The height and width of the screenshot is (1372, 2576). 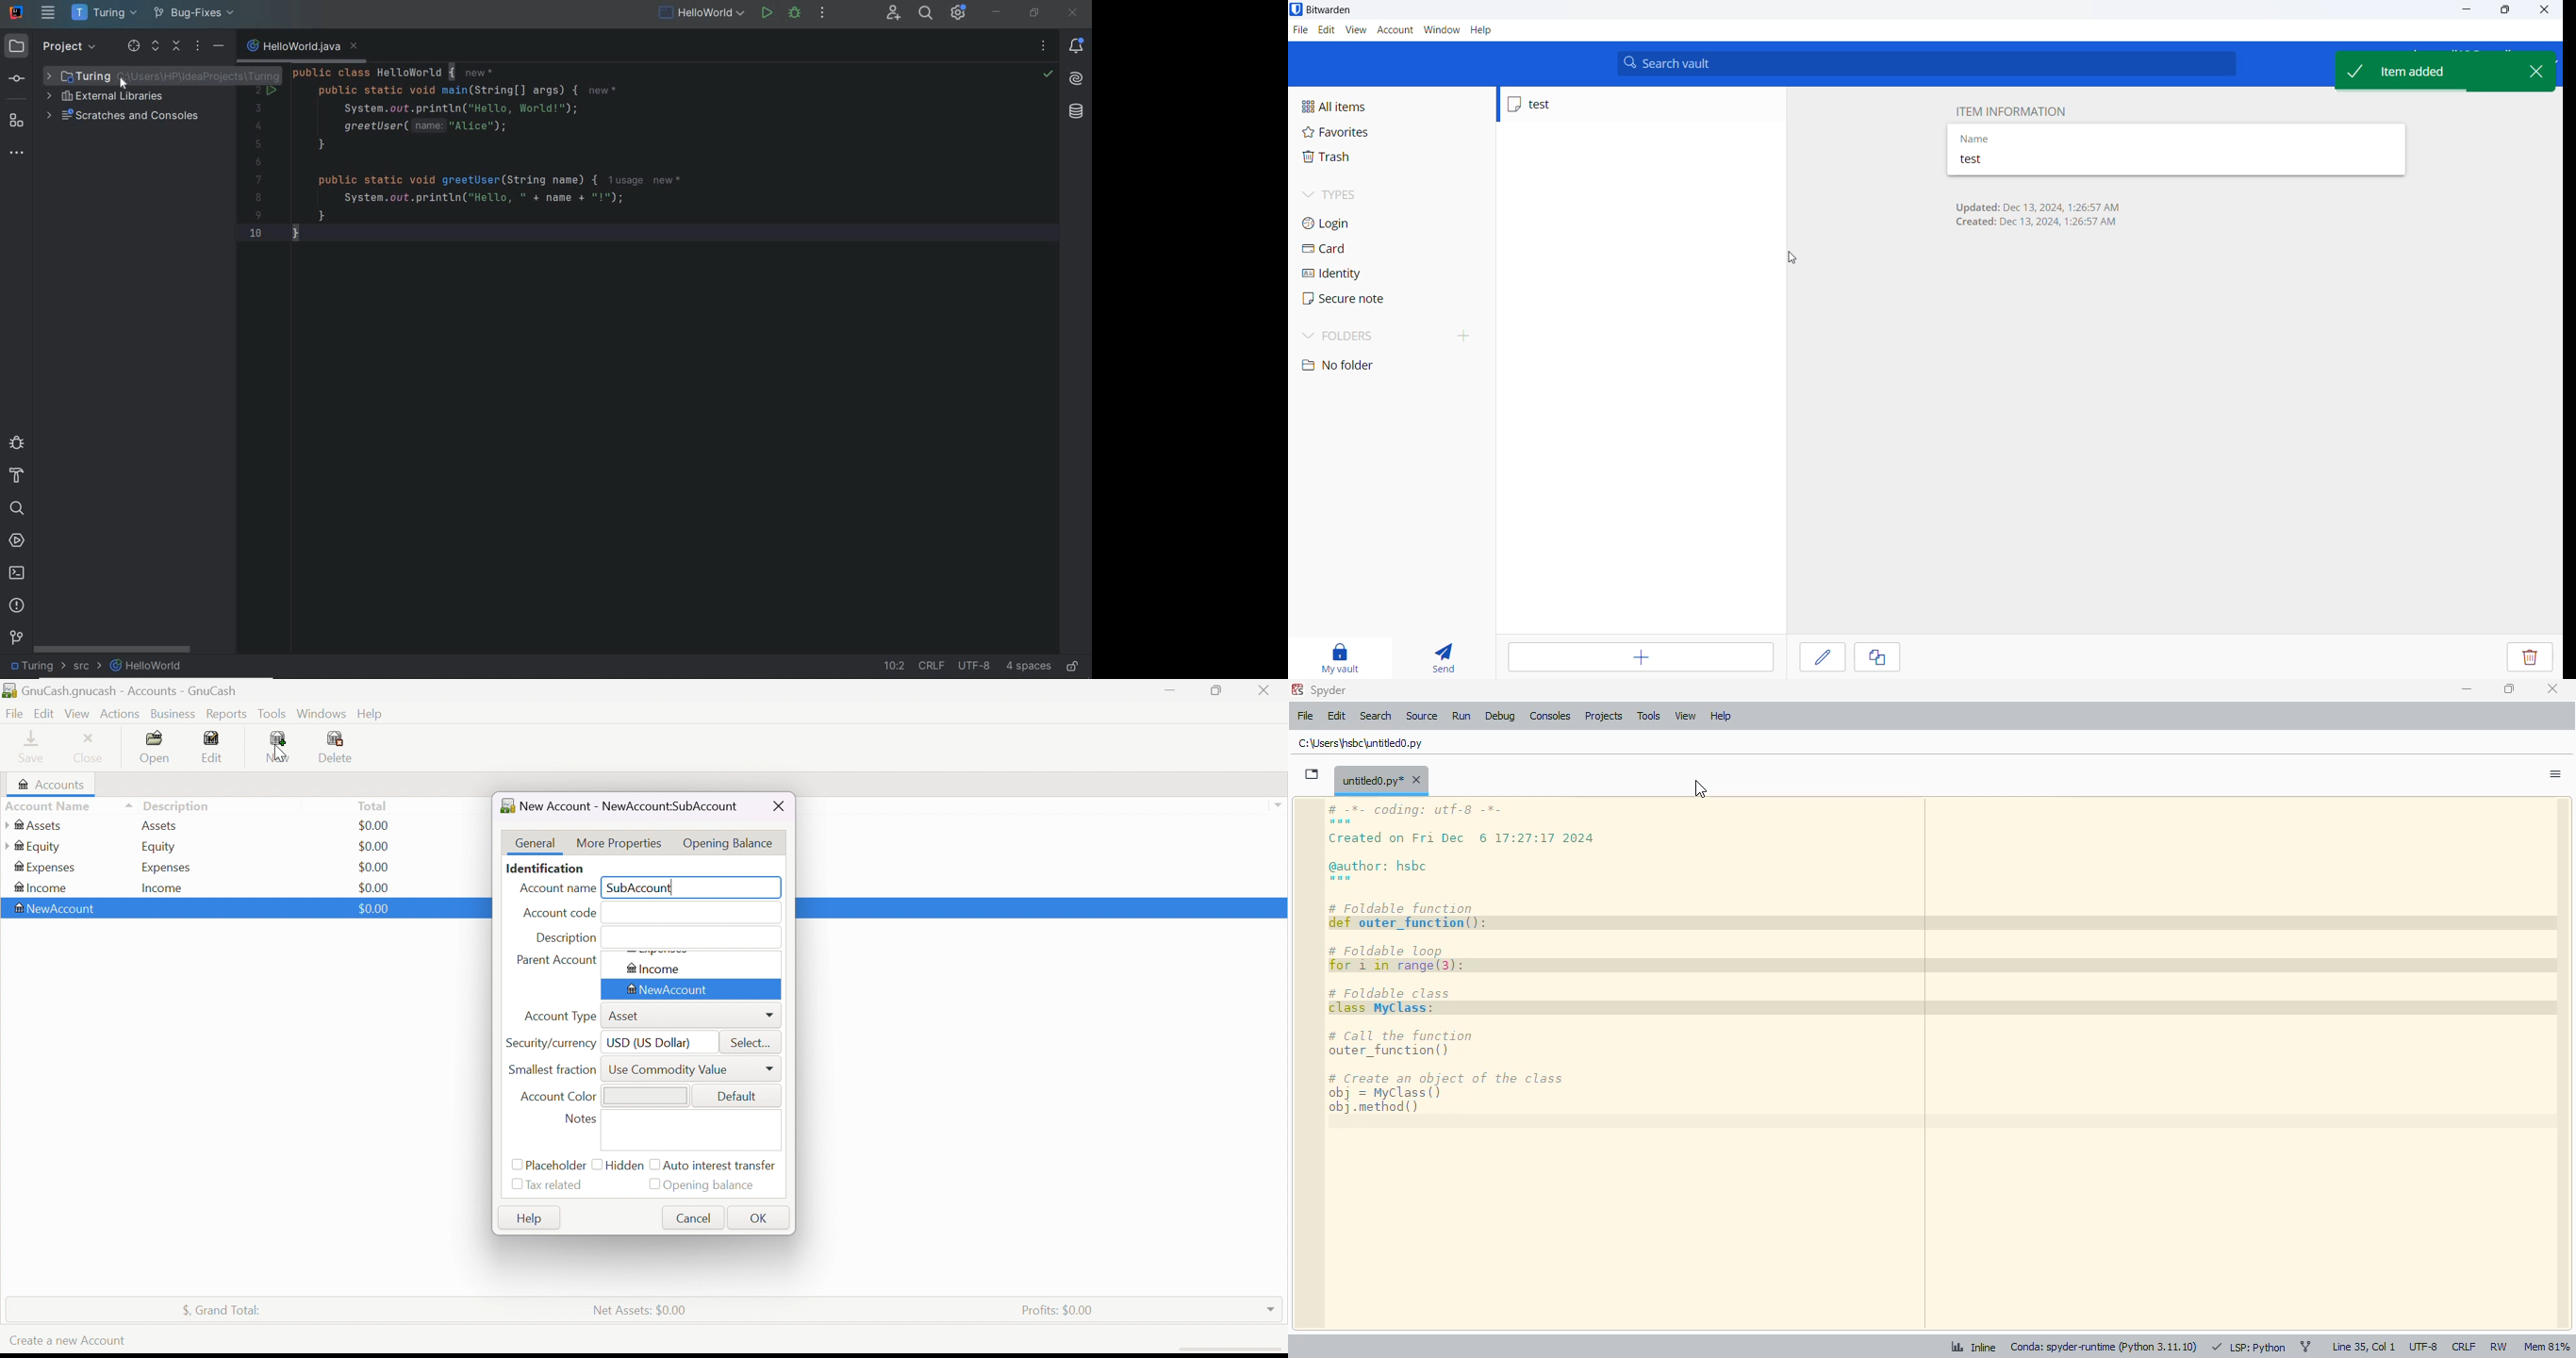 What do you see at coordinates (1604, 716) in the screenshot?
I see `projects` at bounding box center [1604, 716].